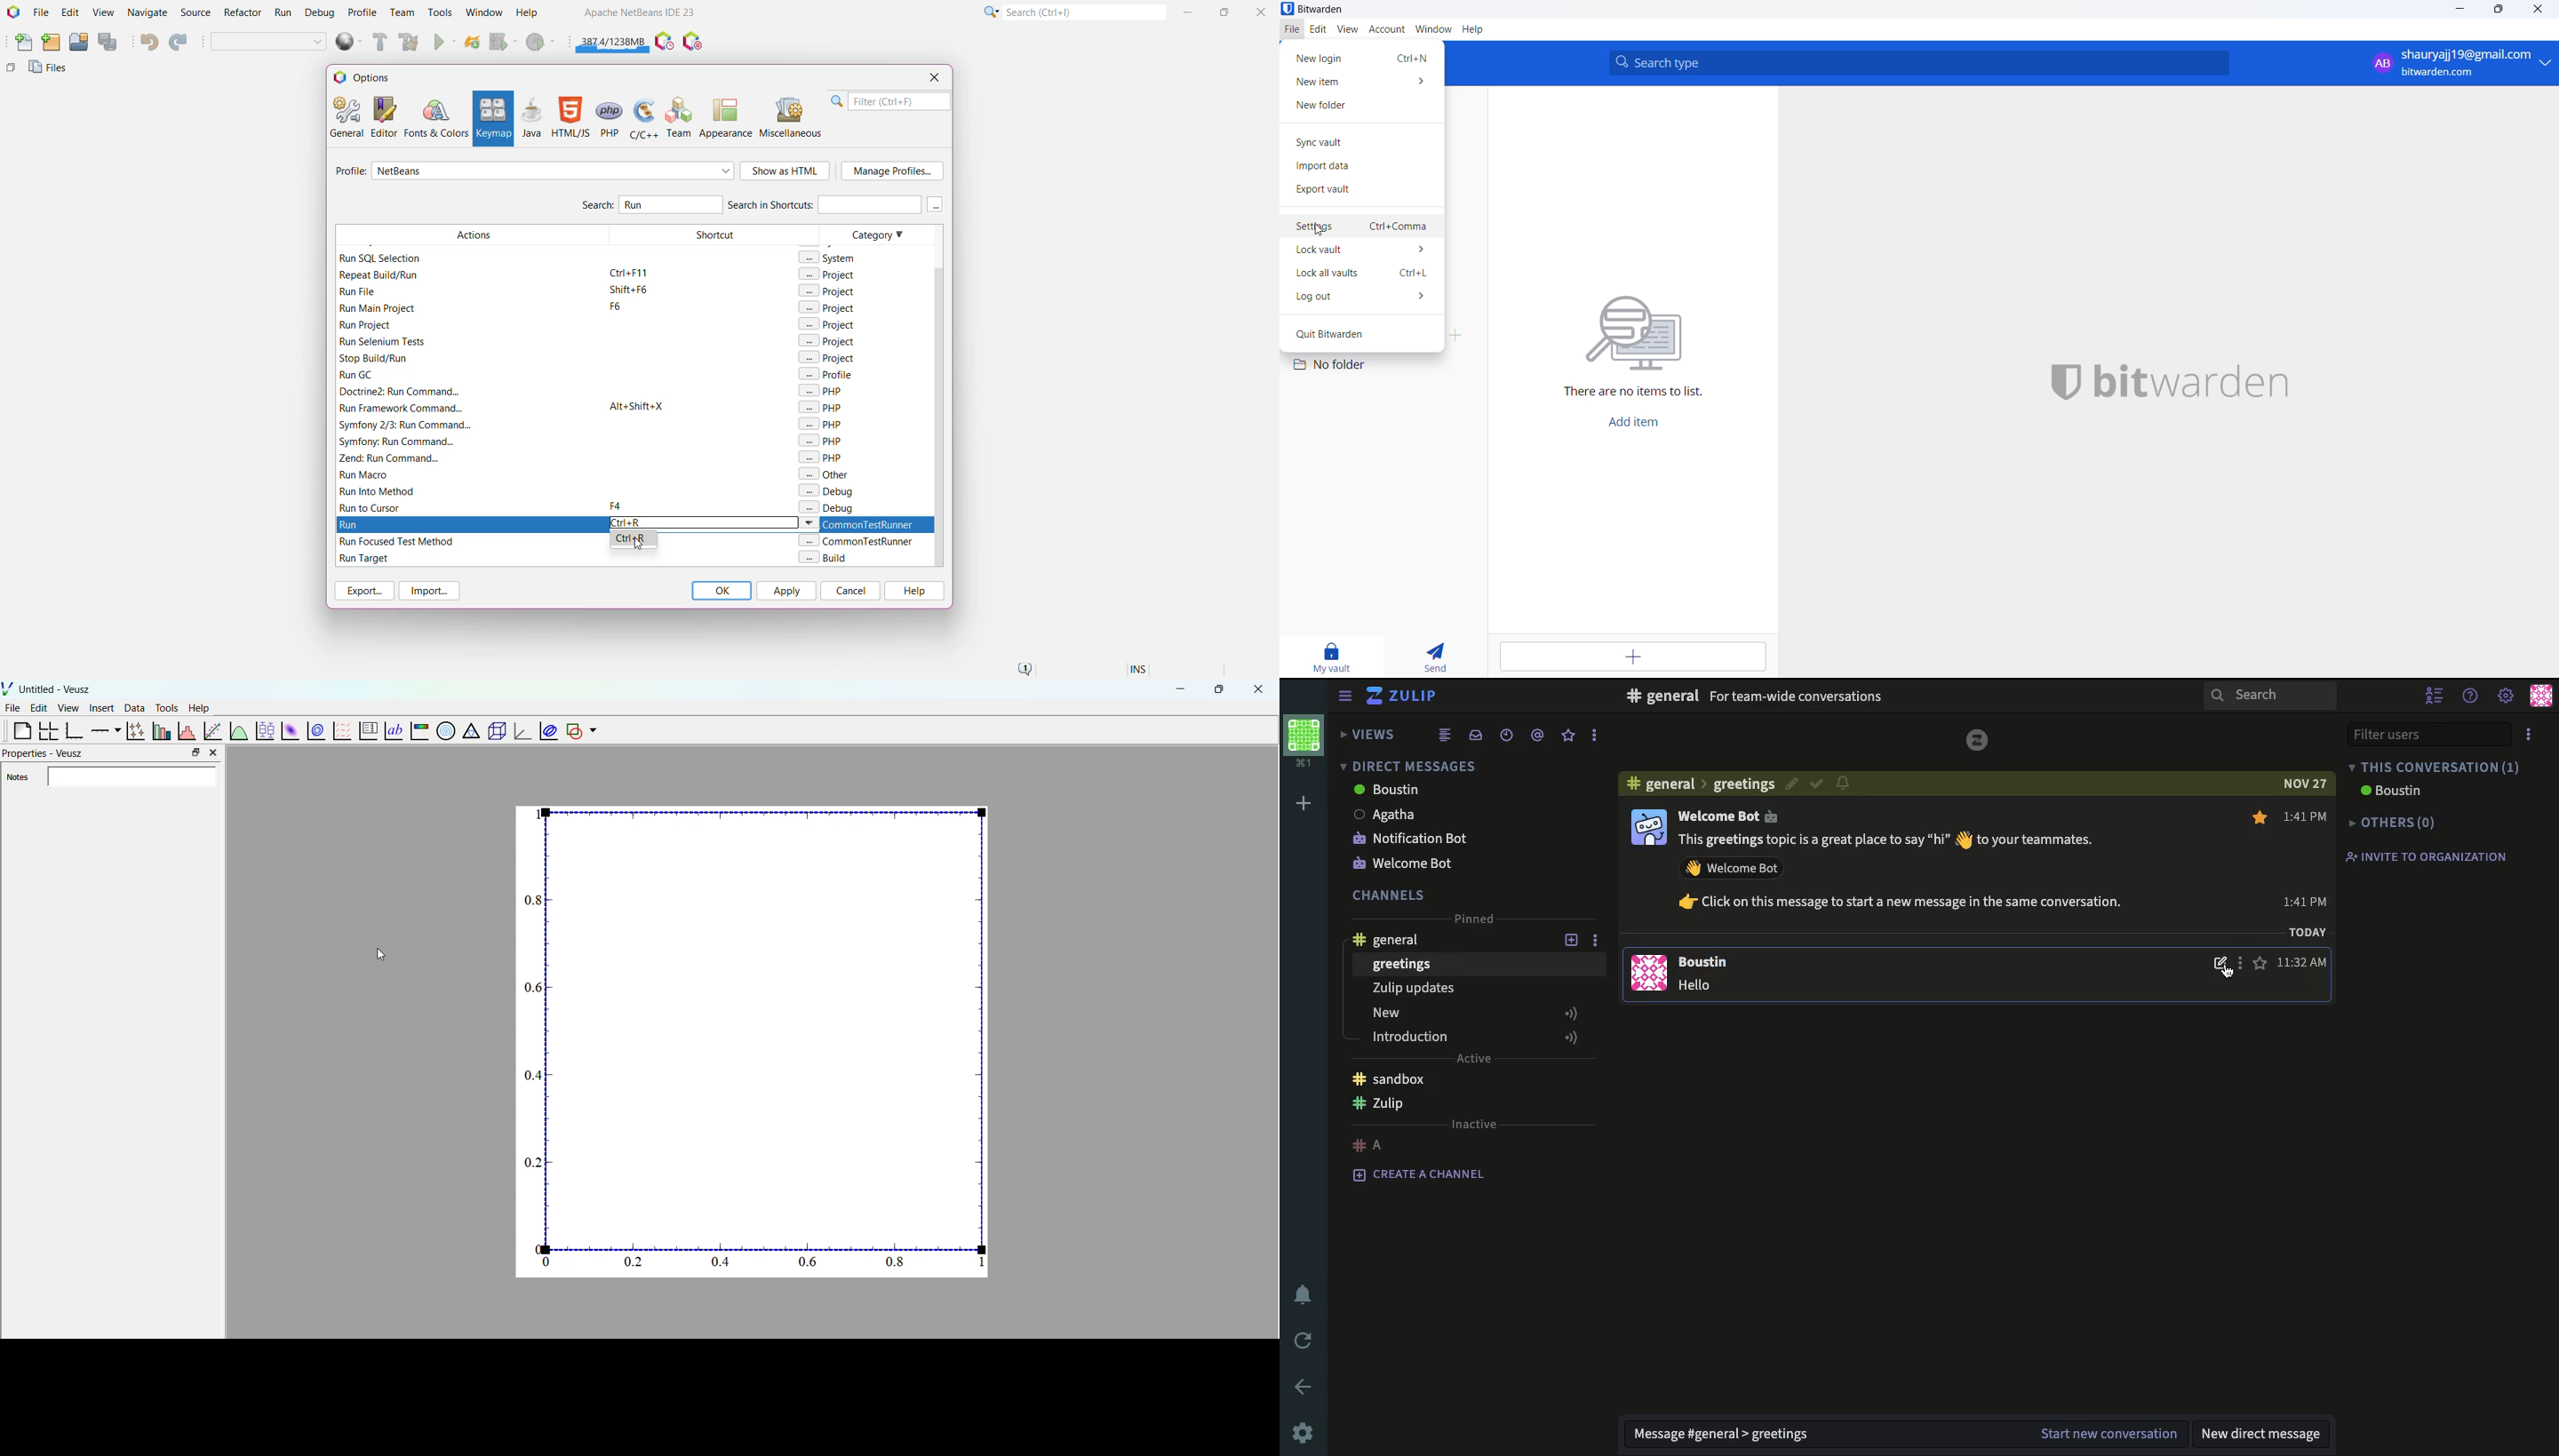 The width and height of the screenshot is (2576, 1456). I want to click on minimize, so click(1178, 688).